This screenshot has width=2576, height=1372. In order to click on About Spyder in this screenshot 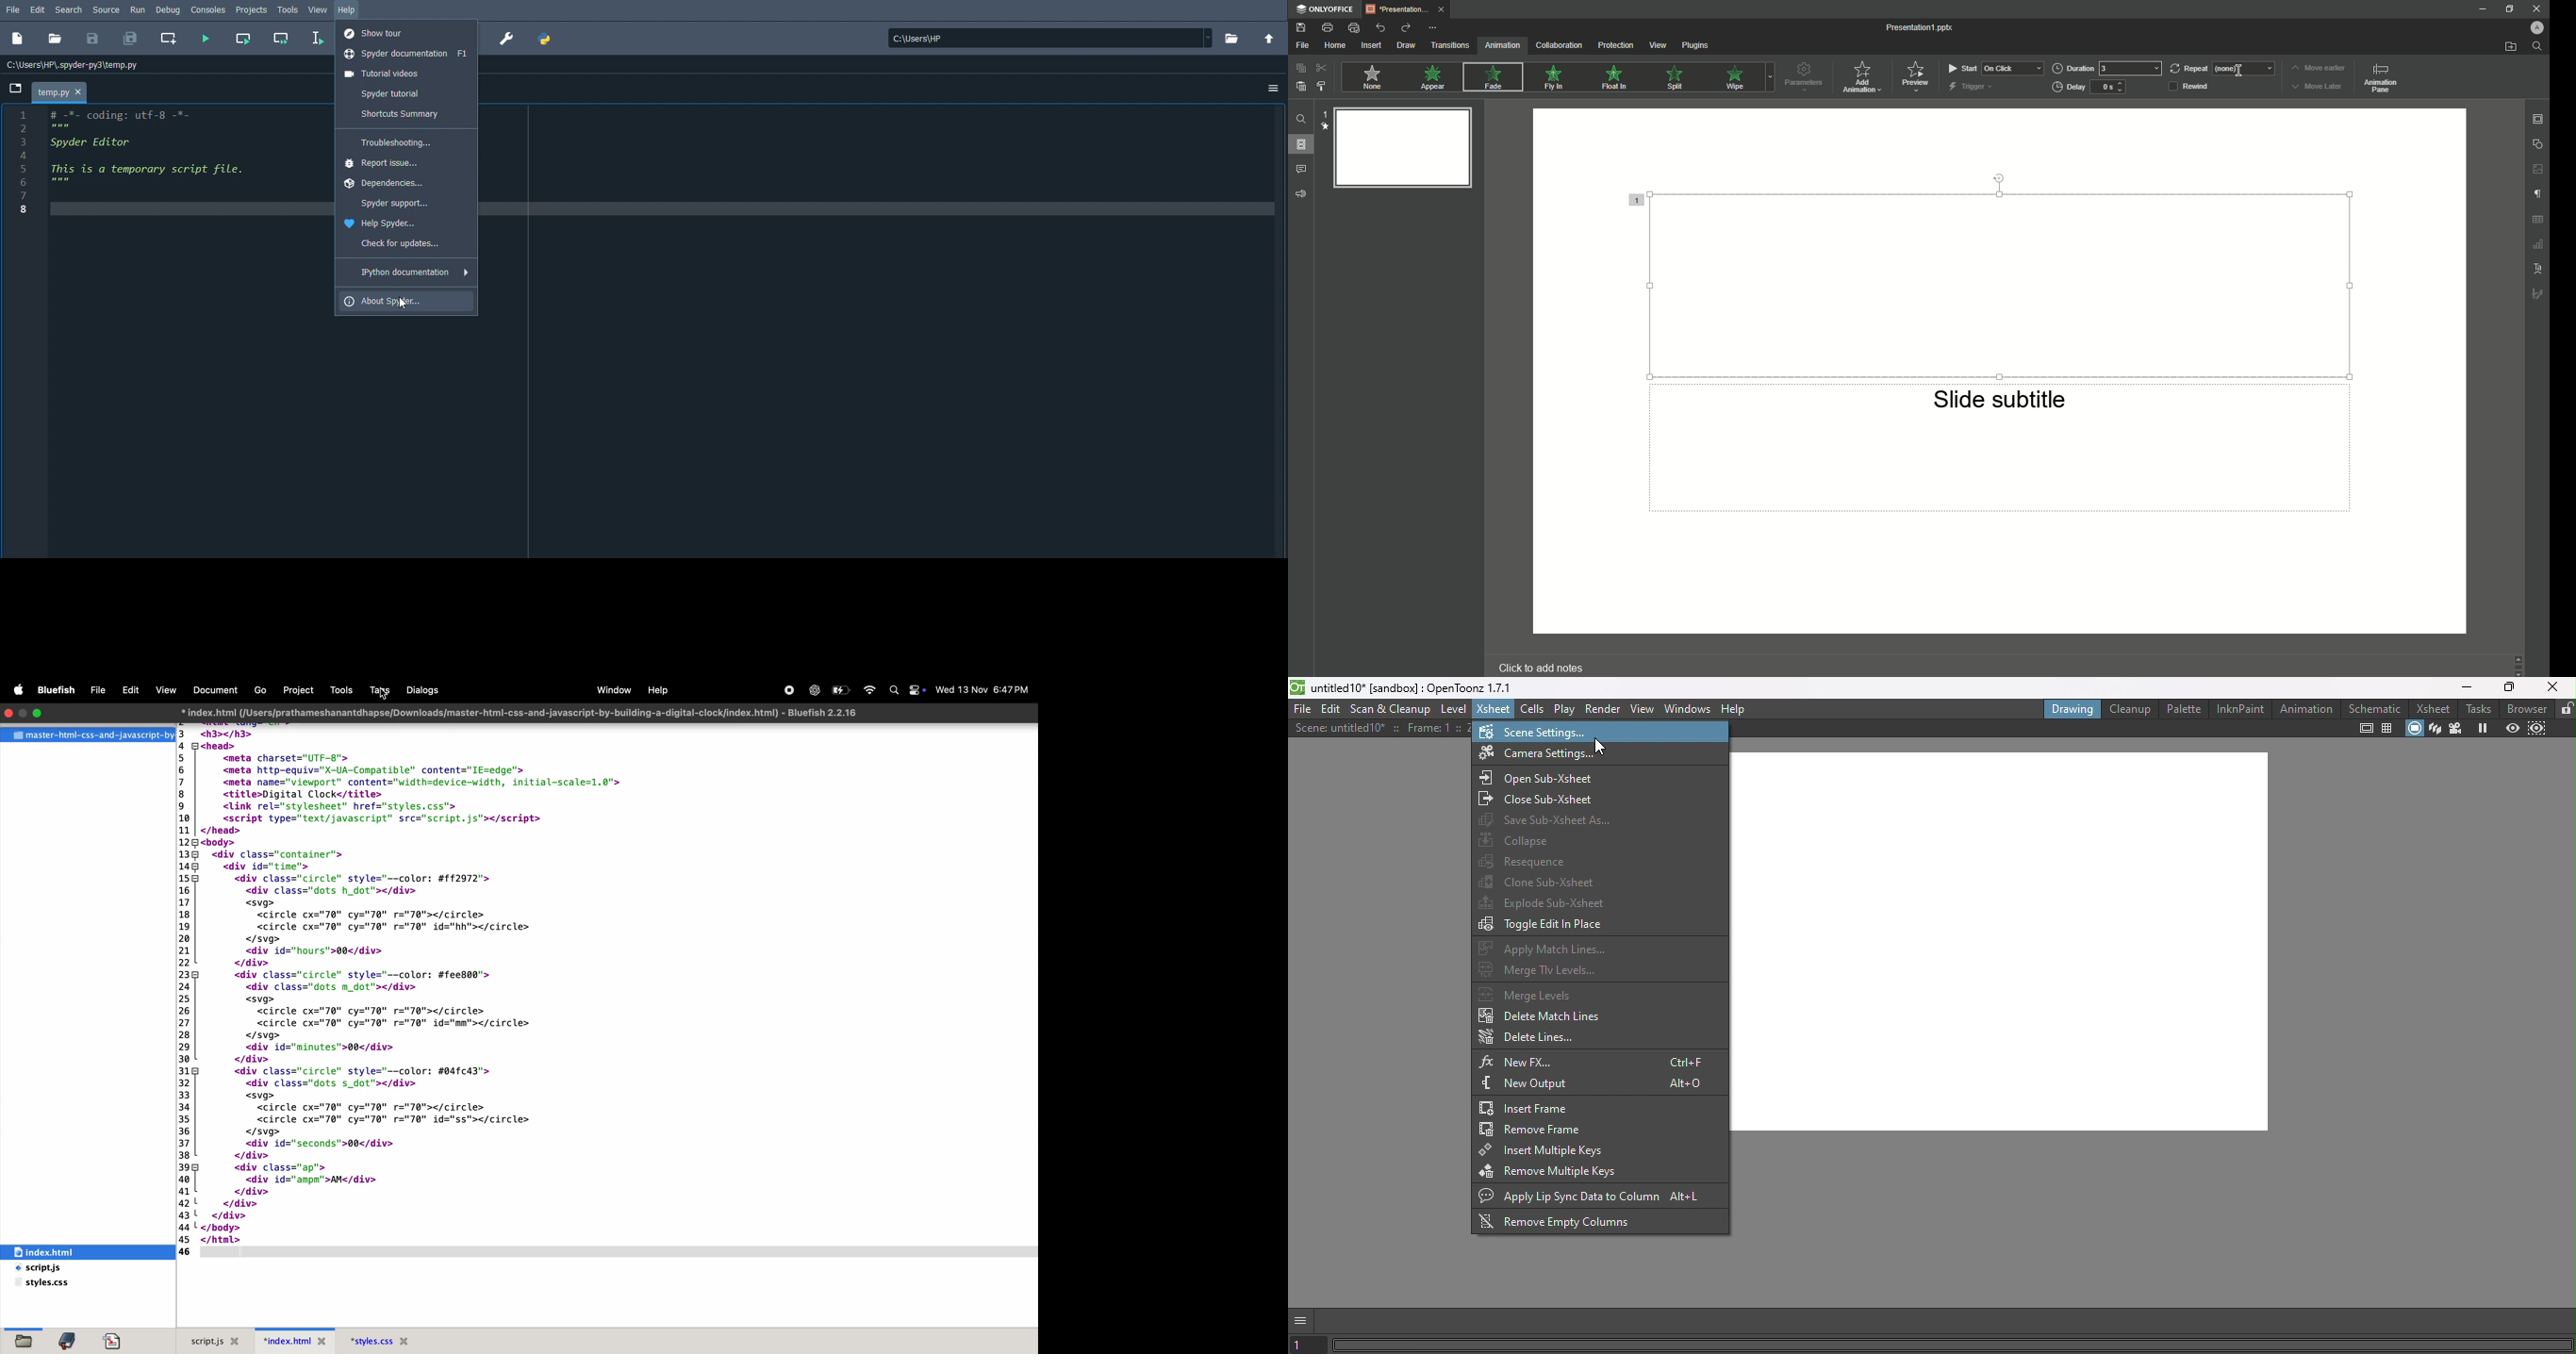, I will do `click(387, 301)`.